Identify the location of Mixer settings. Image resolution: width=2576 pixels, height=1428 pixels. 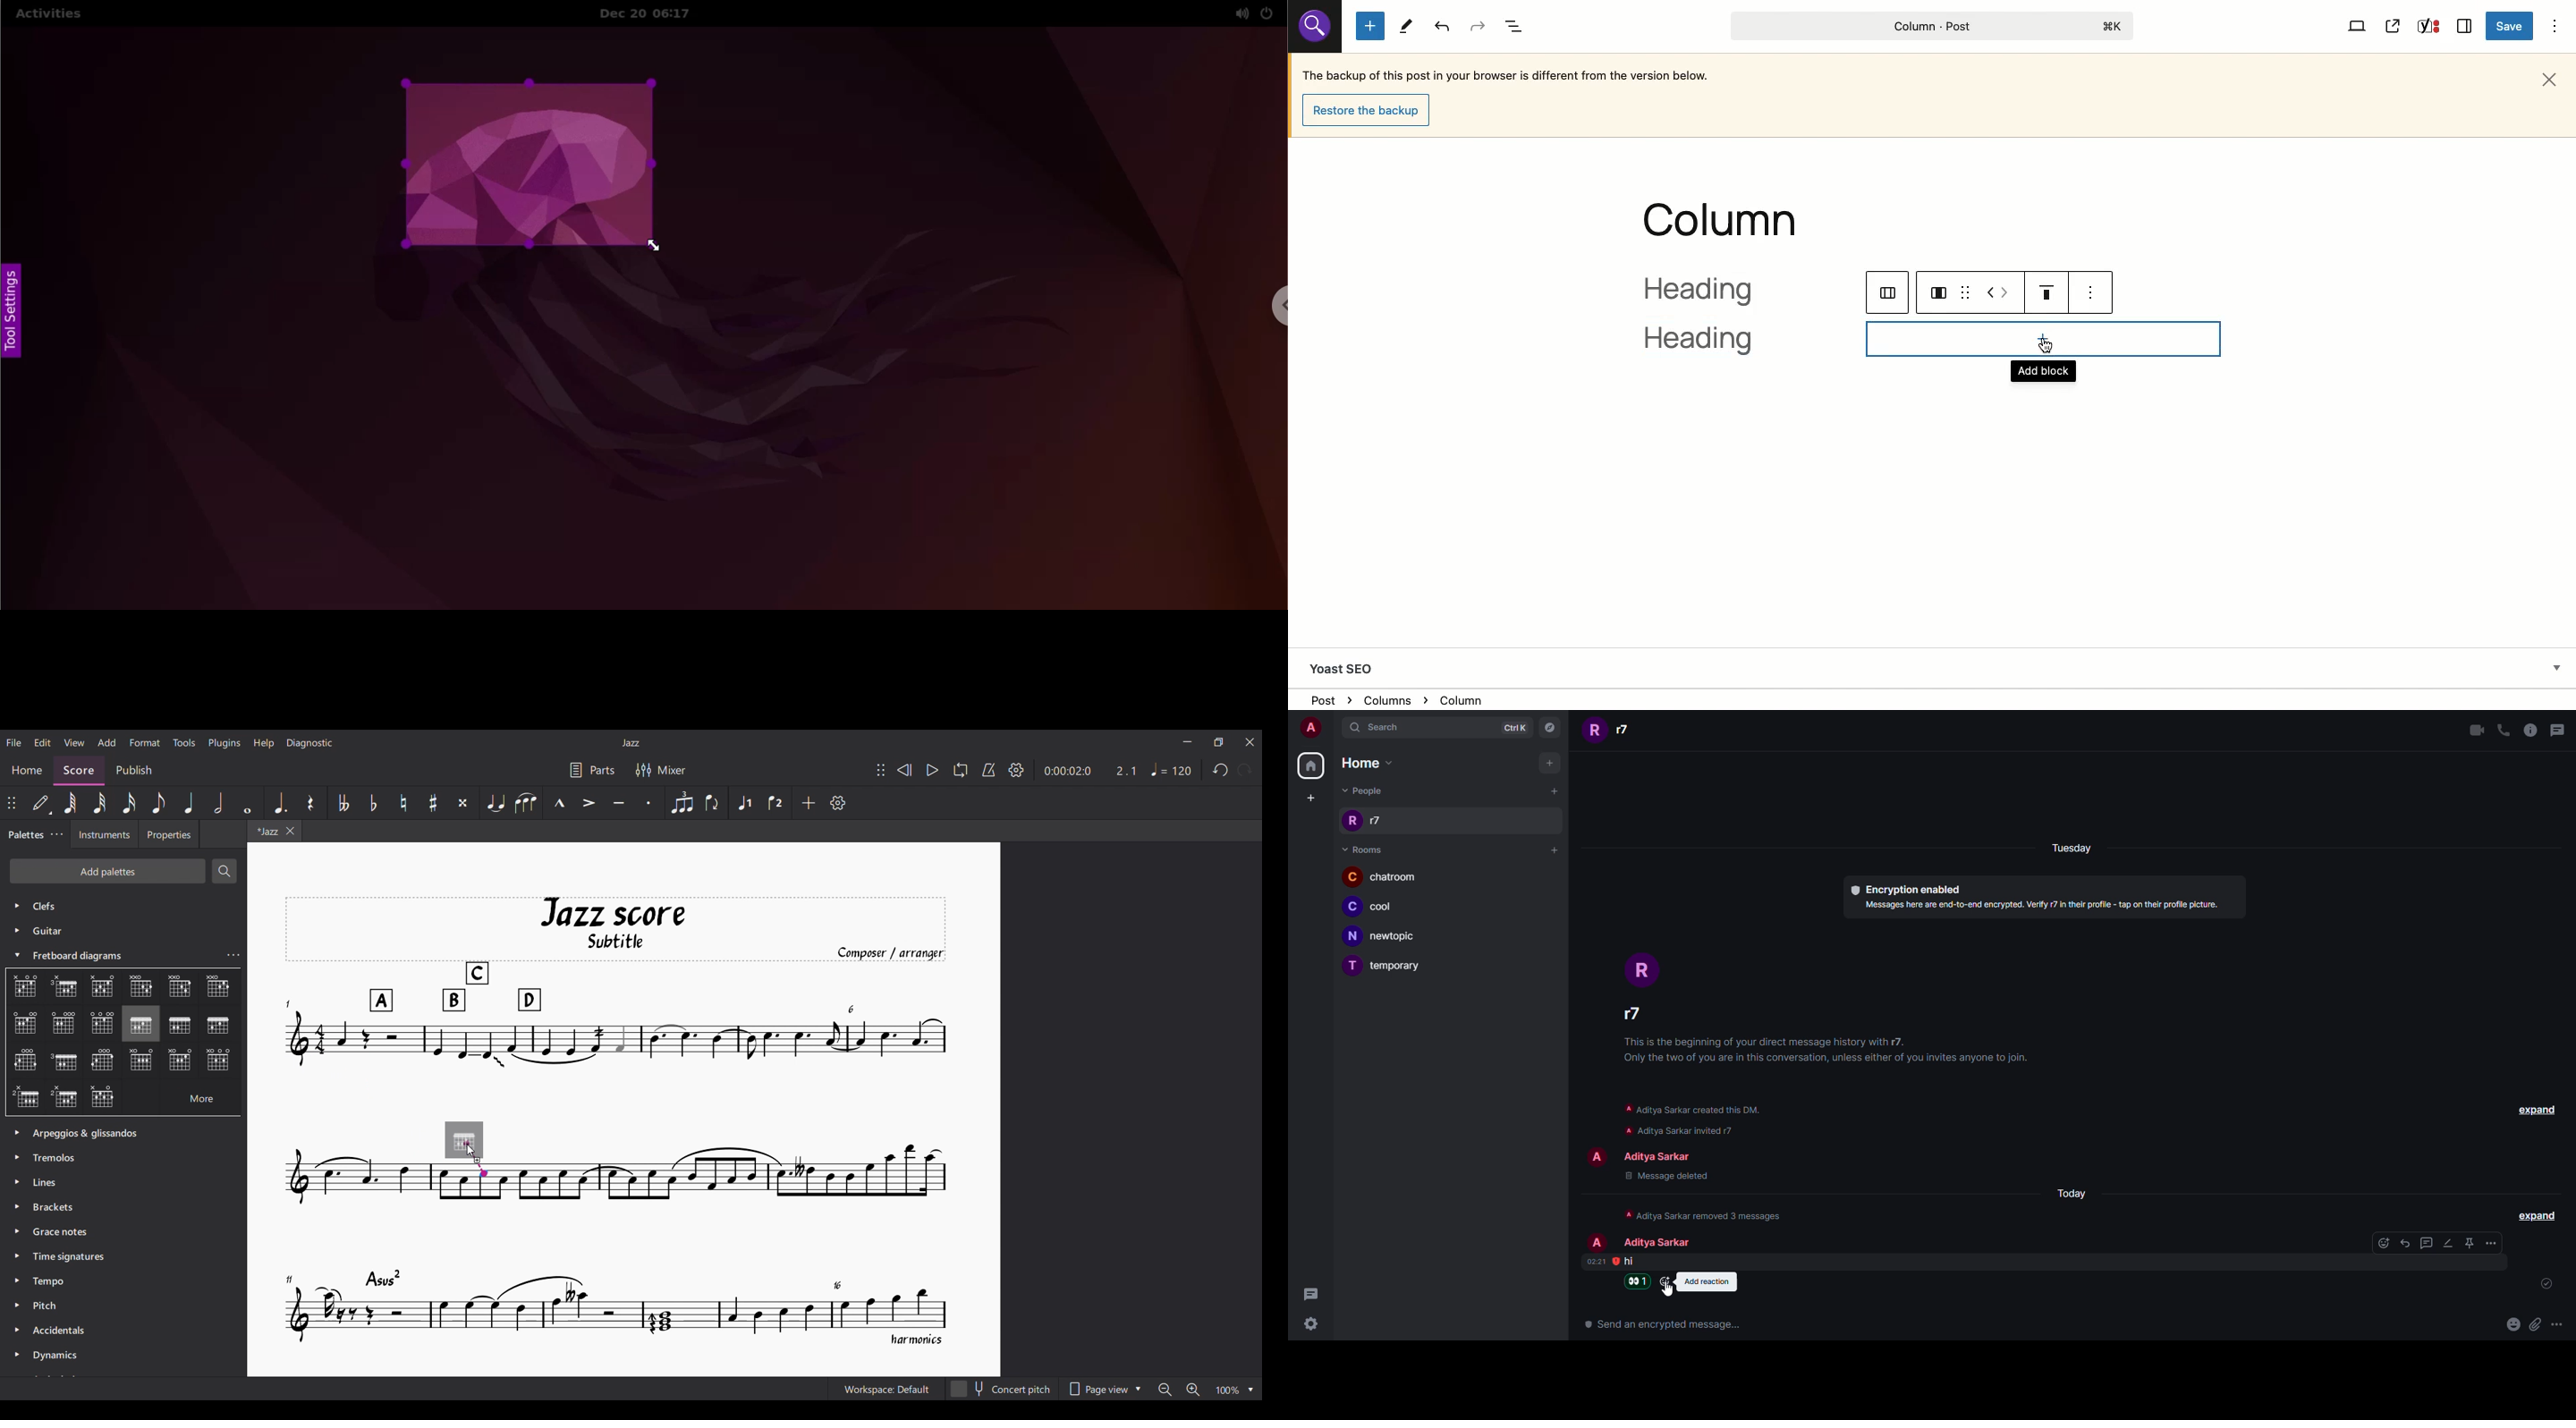
(661, 770).